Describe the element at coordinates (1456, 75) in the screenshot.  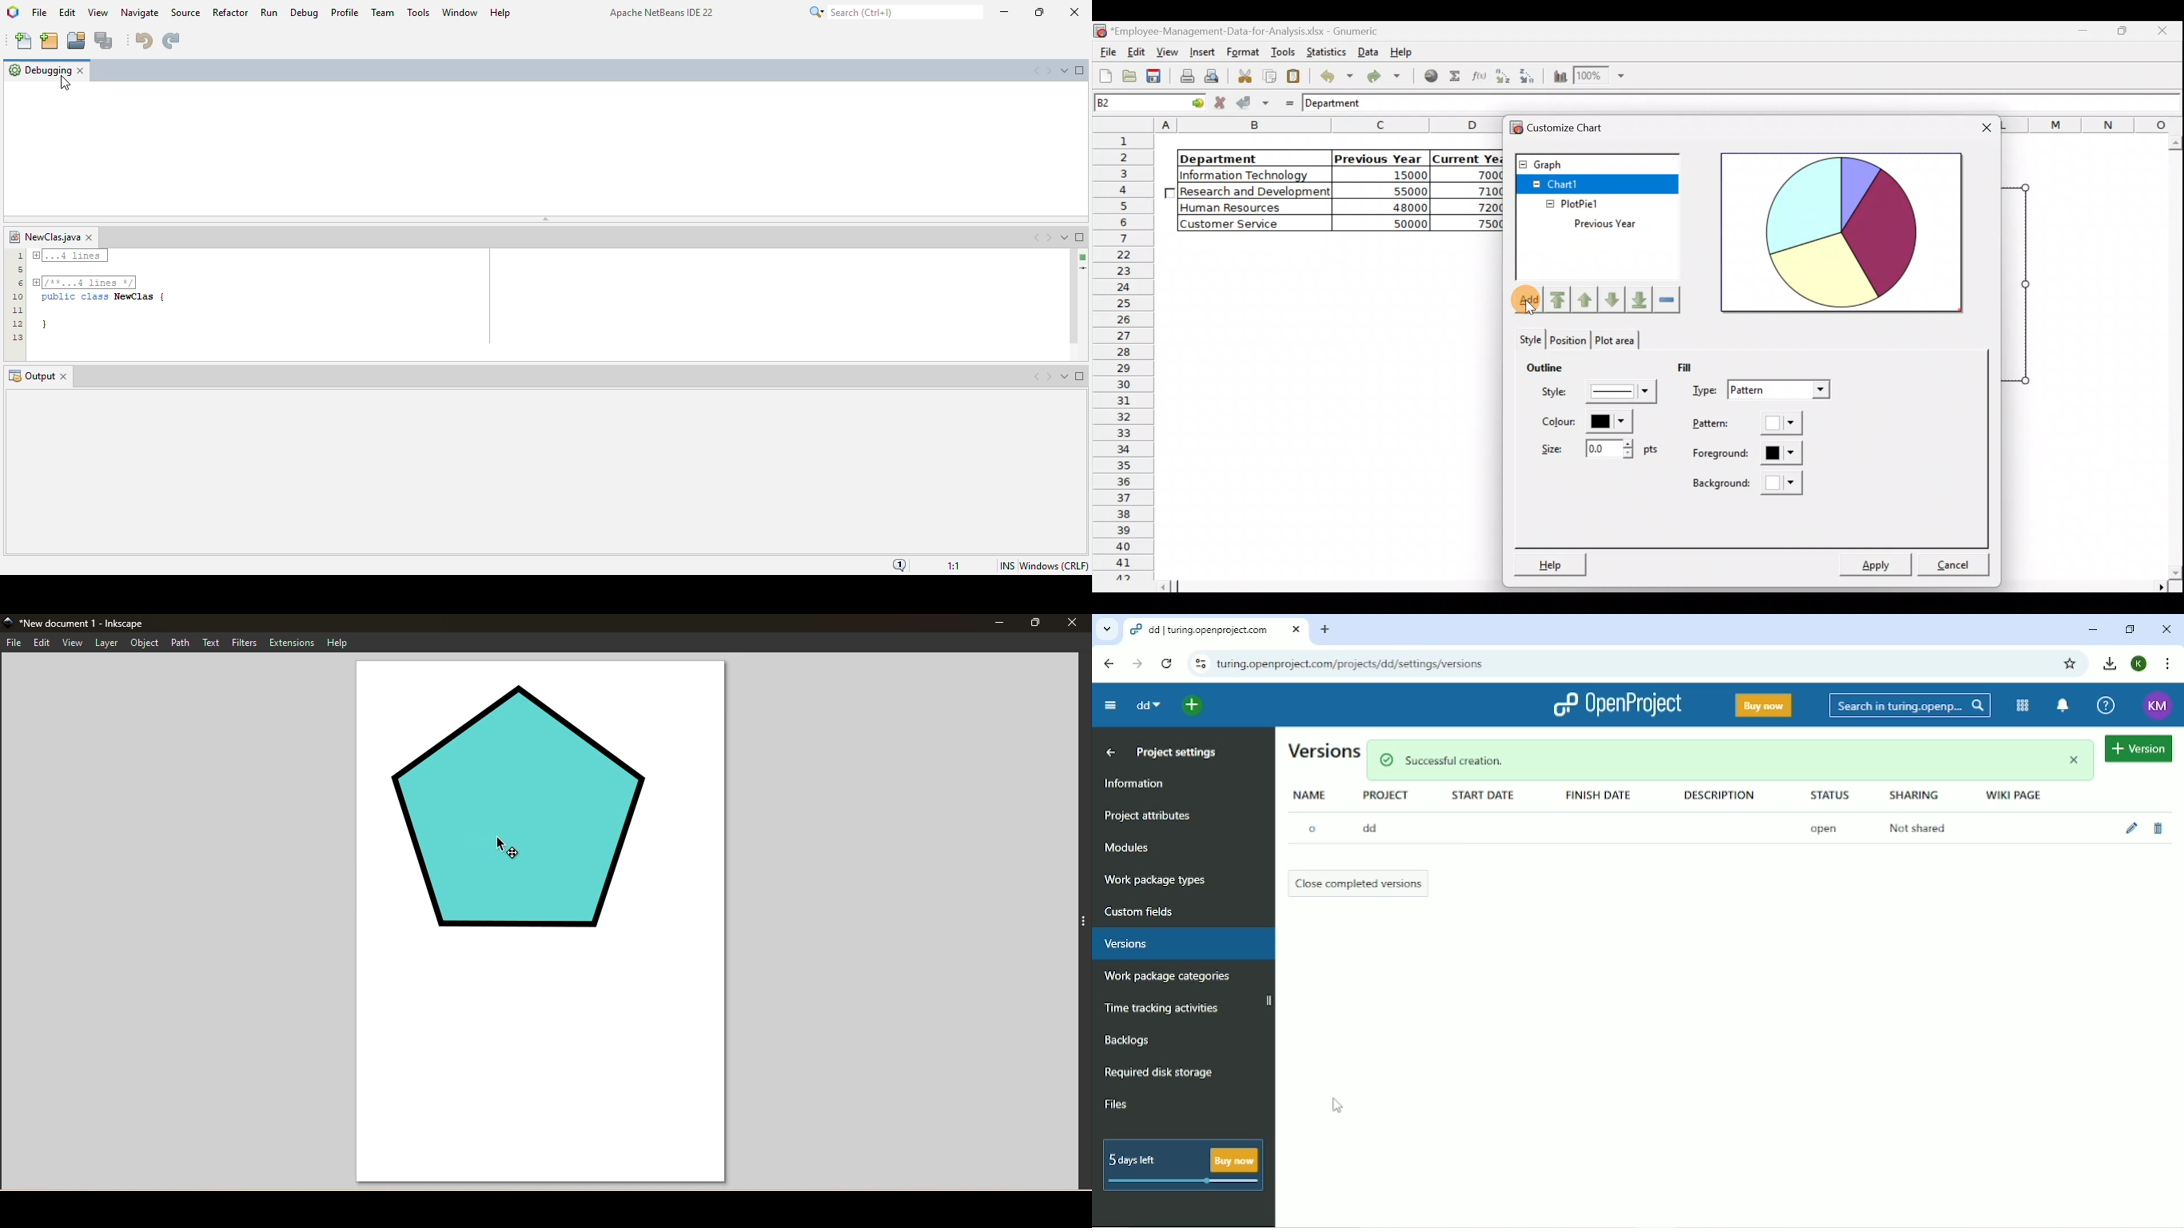
I see `Sum into the current cell` at that location.